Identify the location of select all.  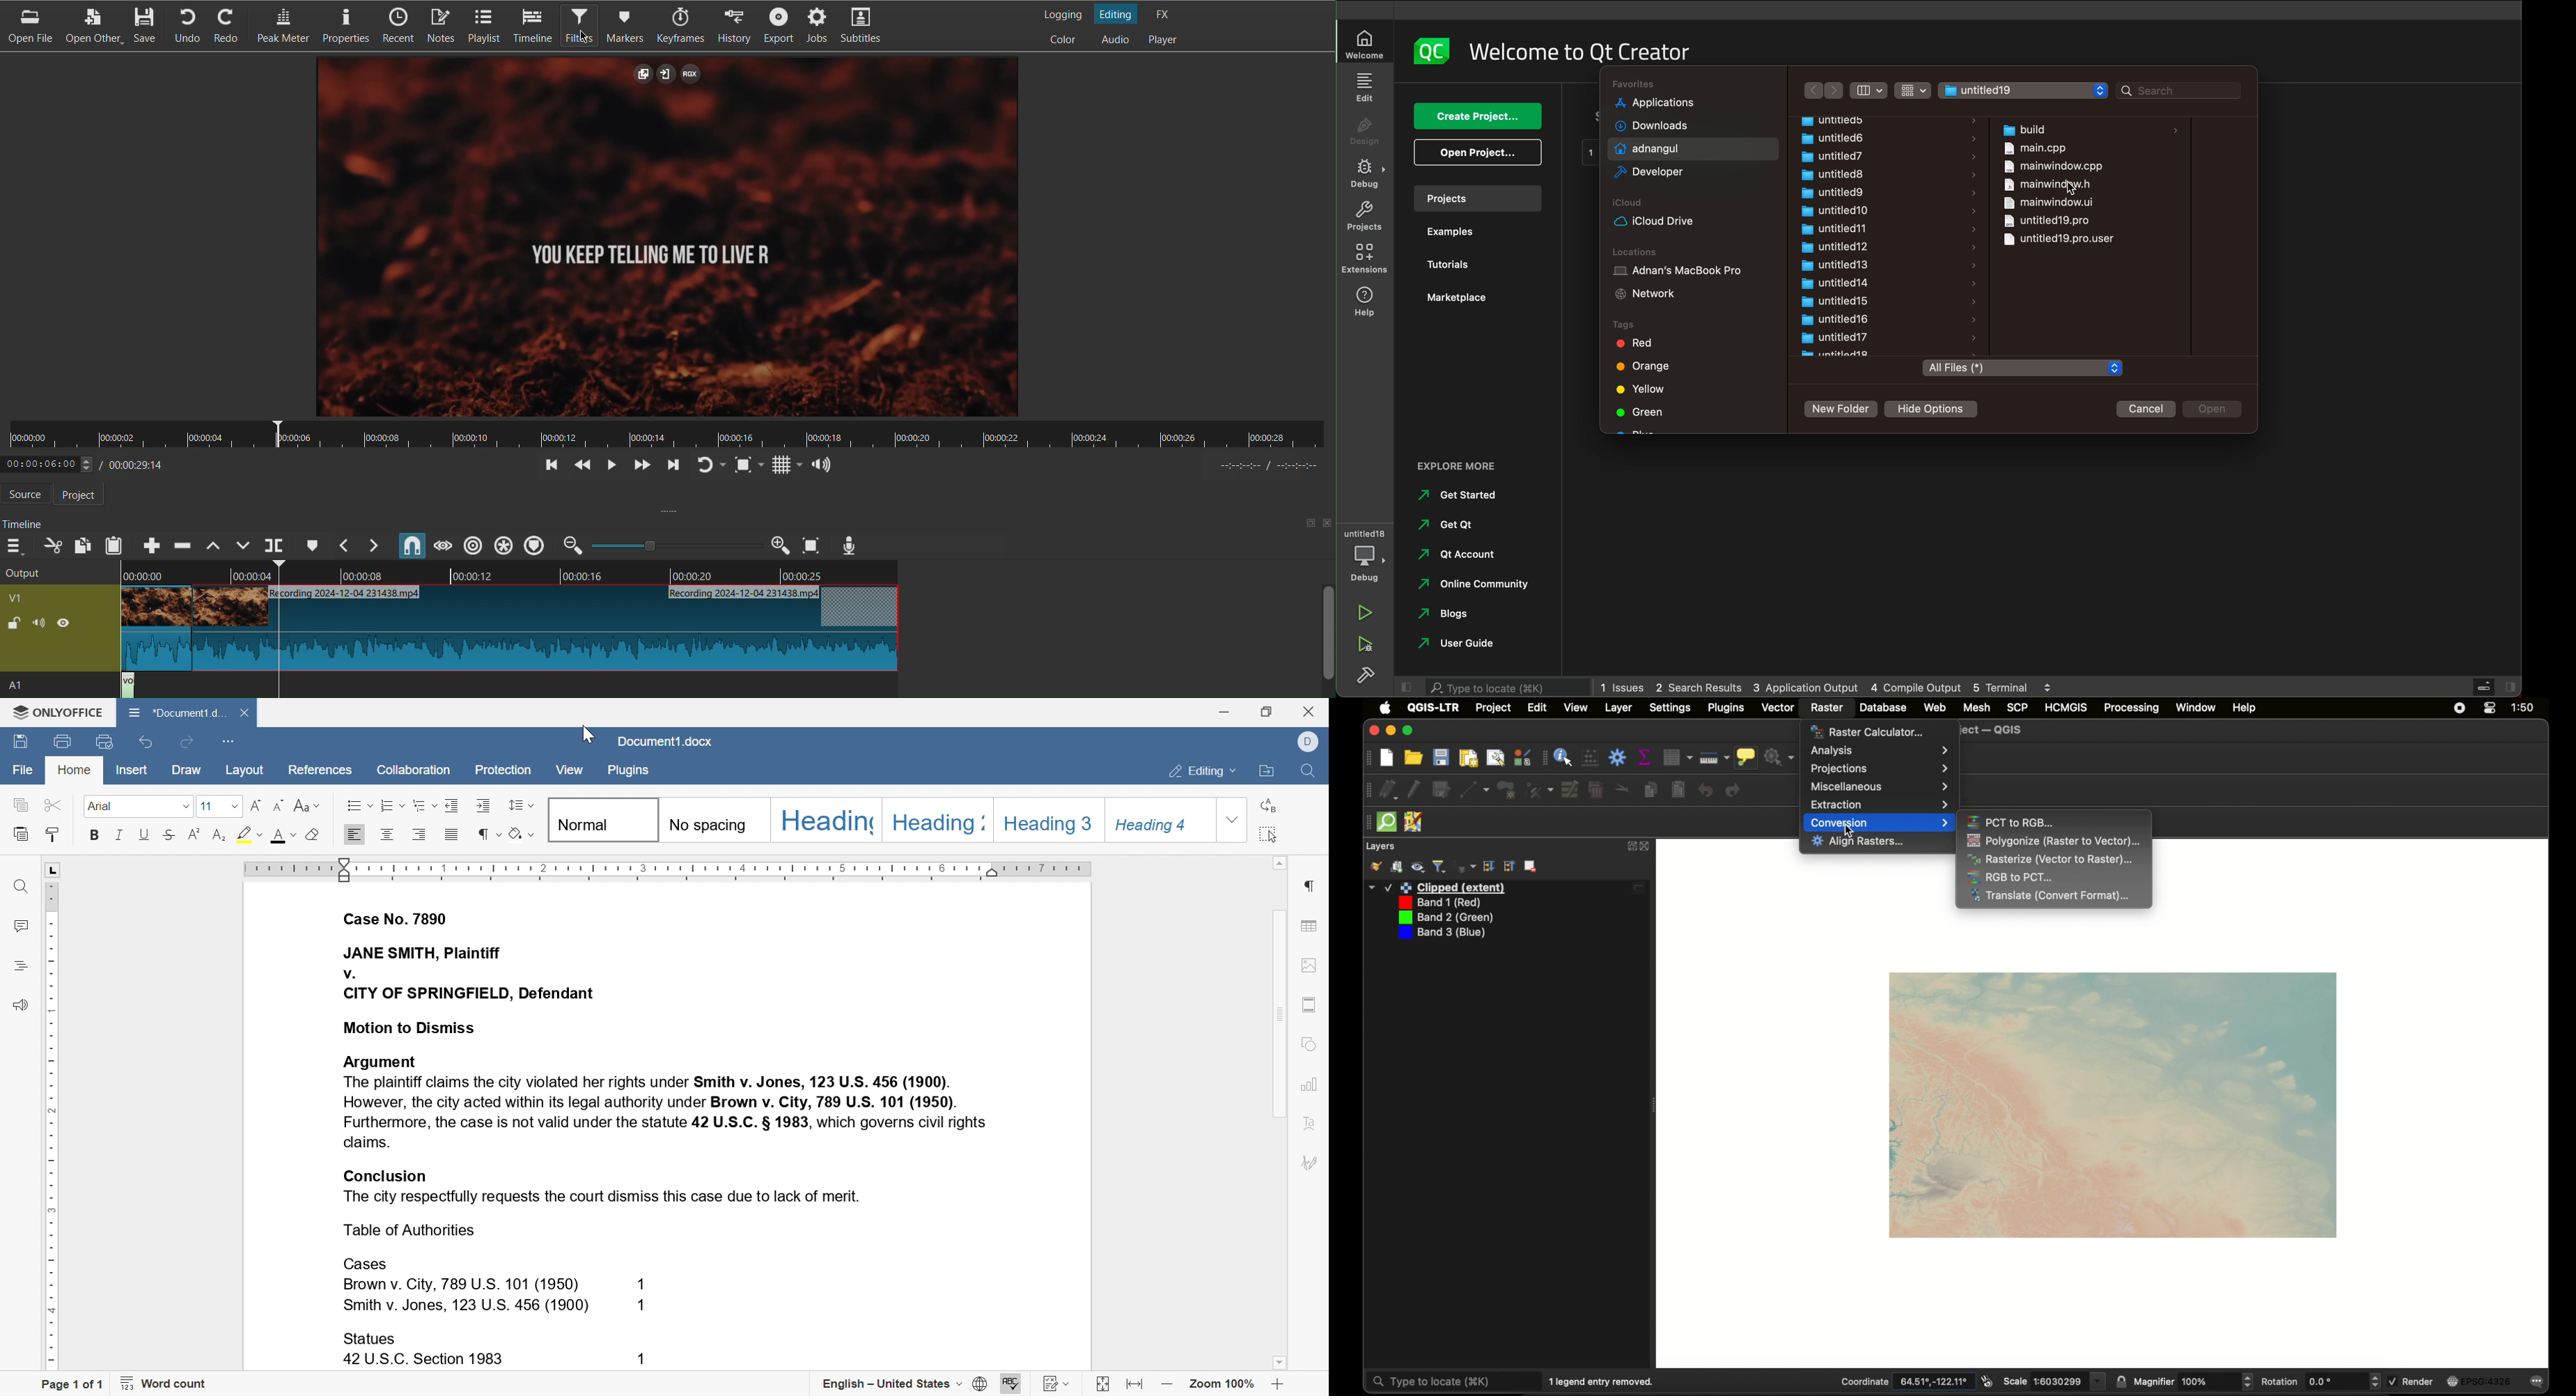
(1270, 833).